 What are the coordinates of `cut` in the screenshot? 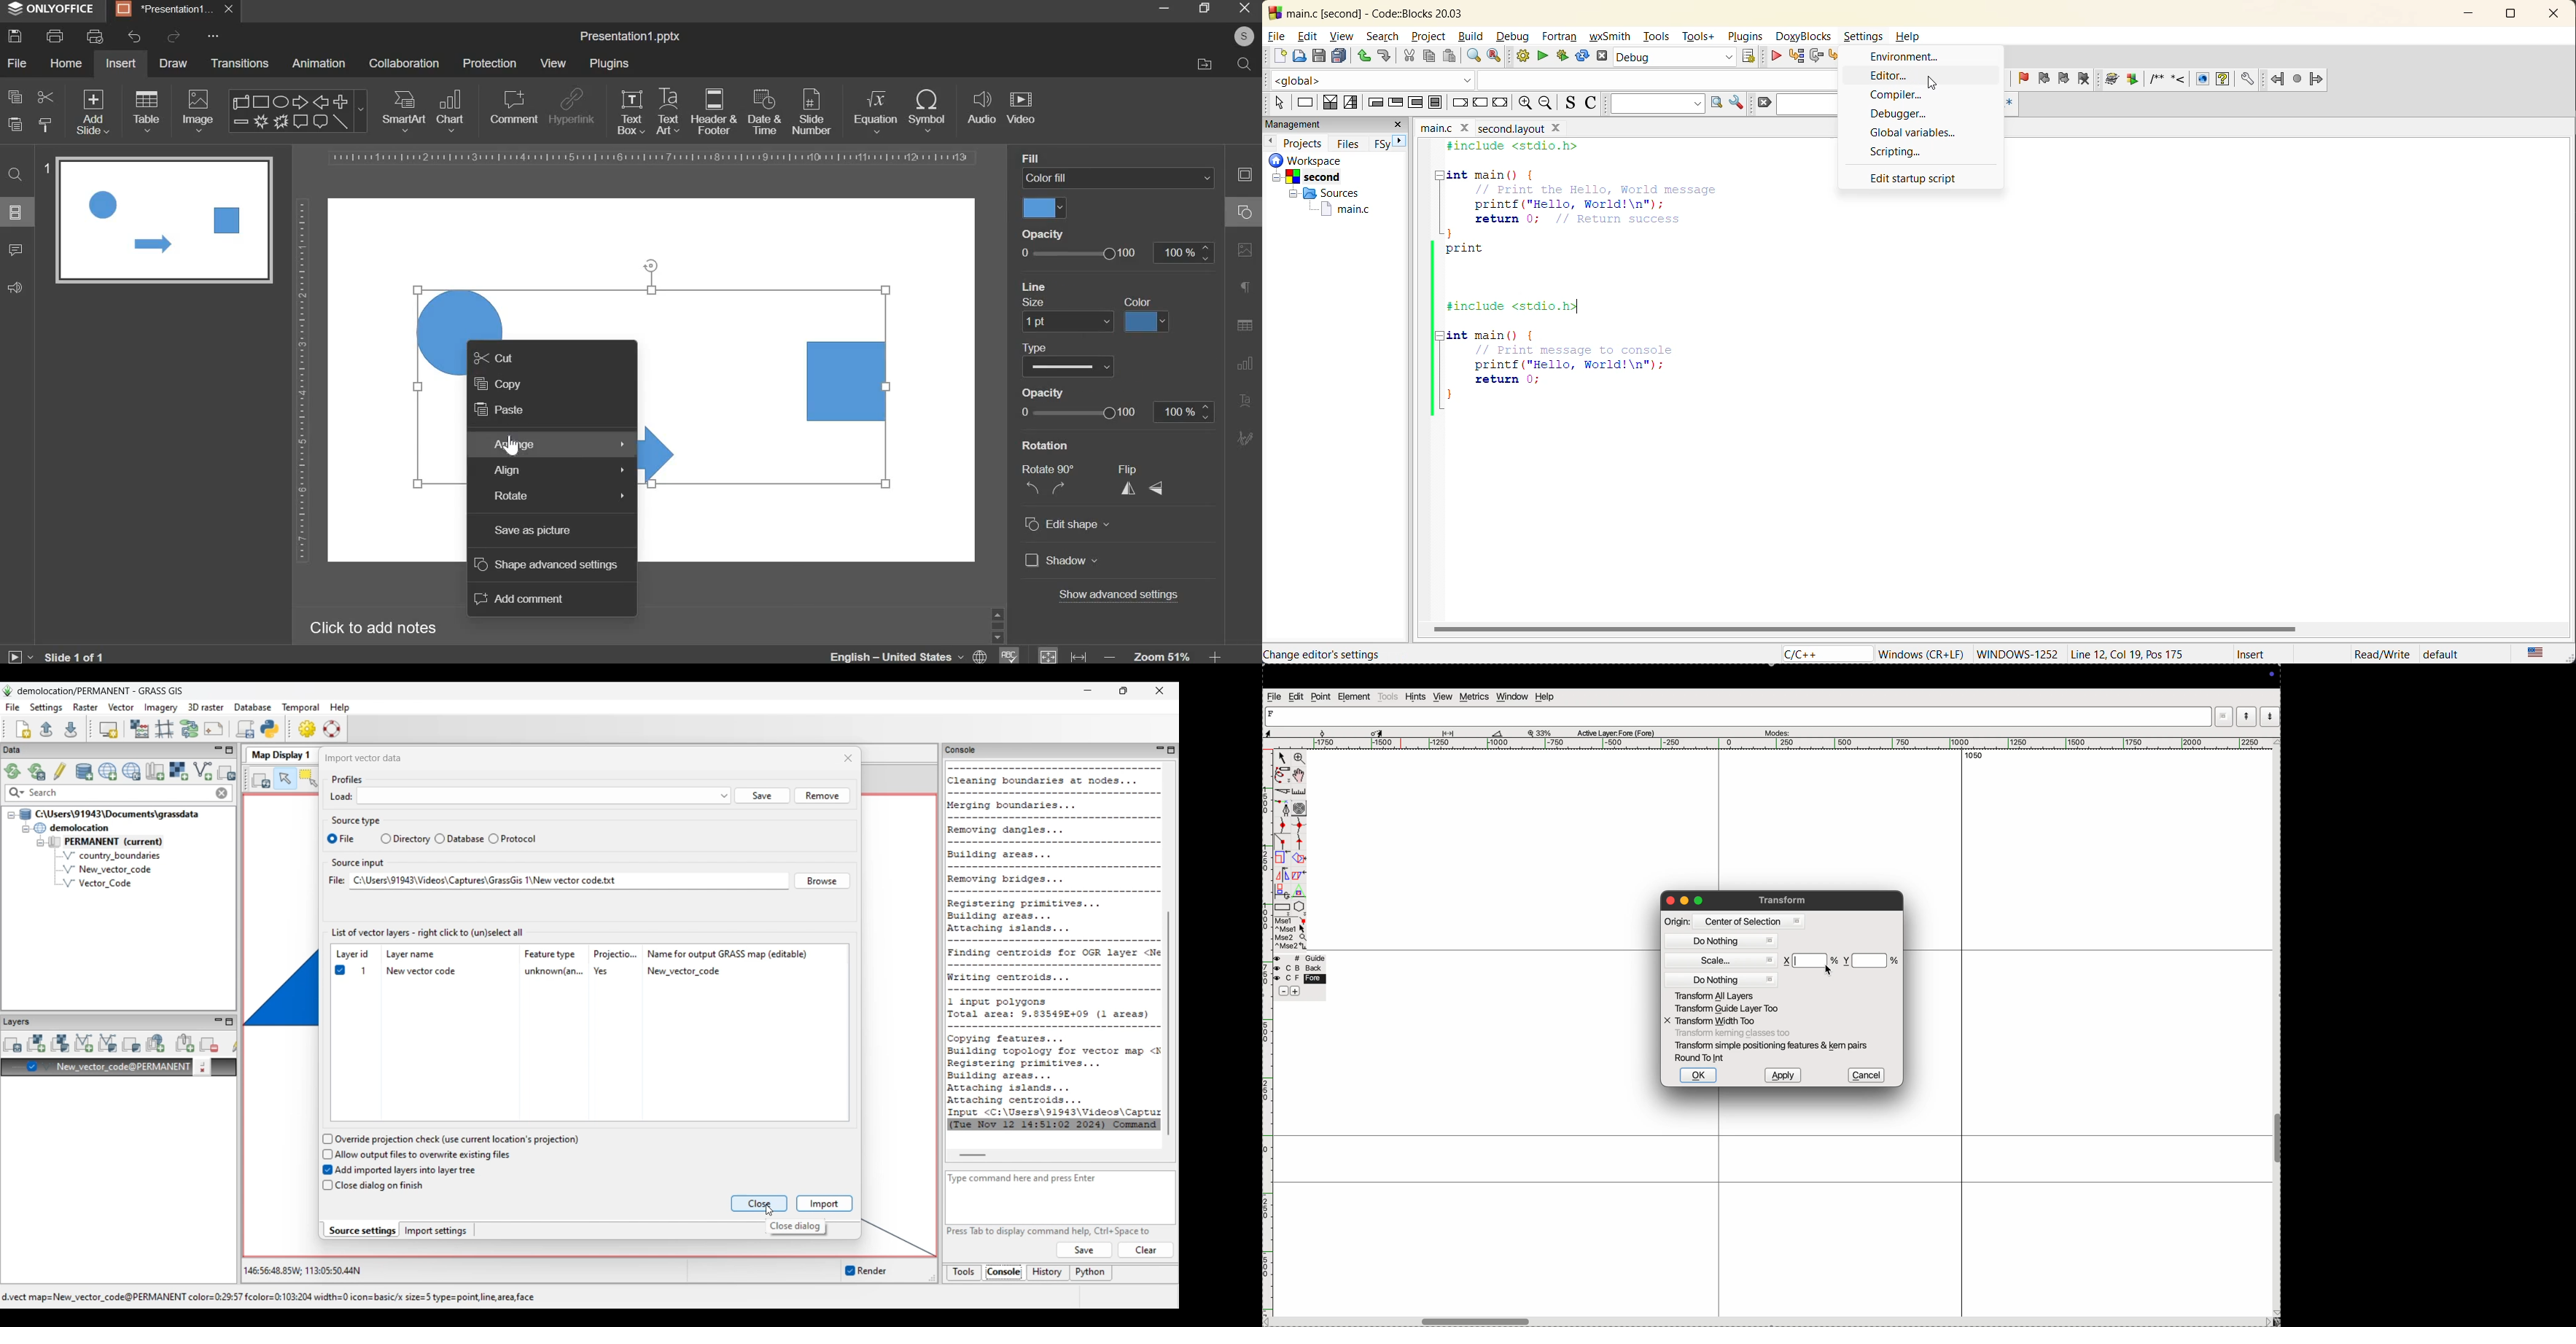 It's located at (1409, 55).